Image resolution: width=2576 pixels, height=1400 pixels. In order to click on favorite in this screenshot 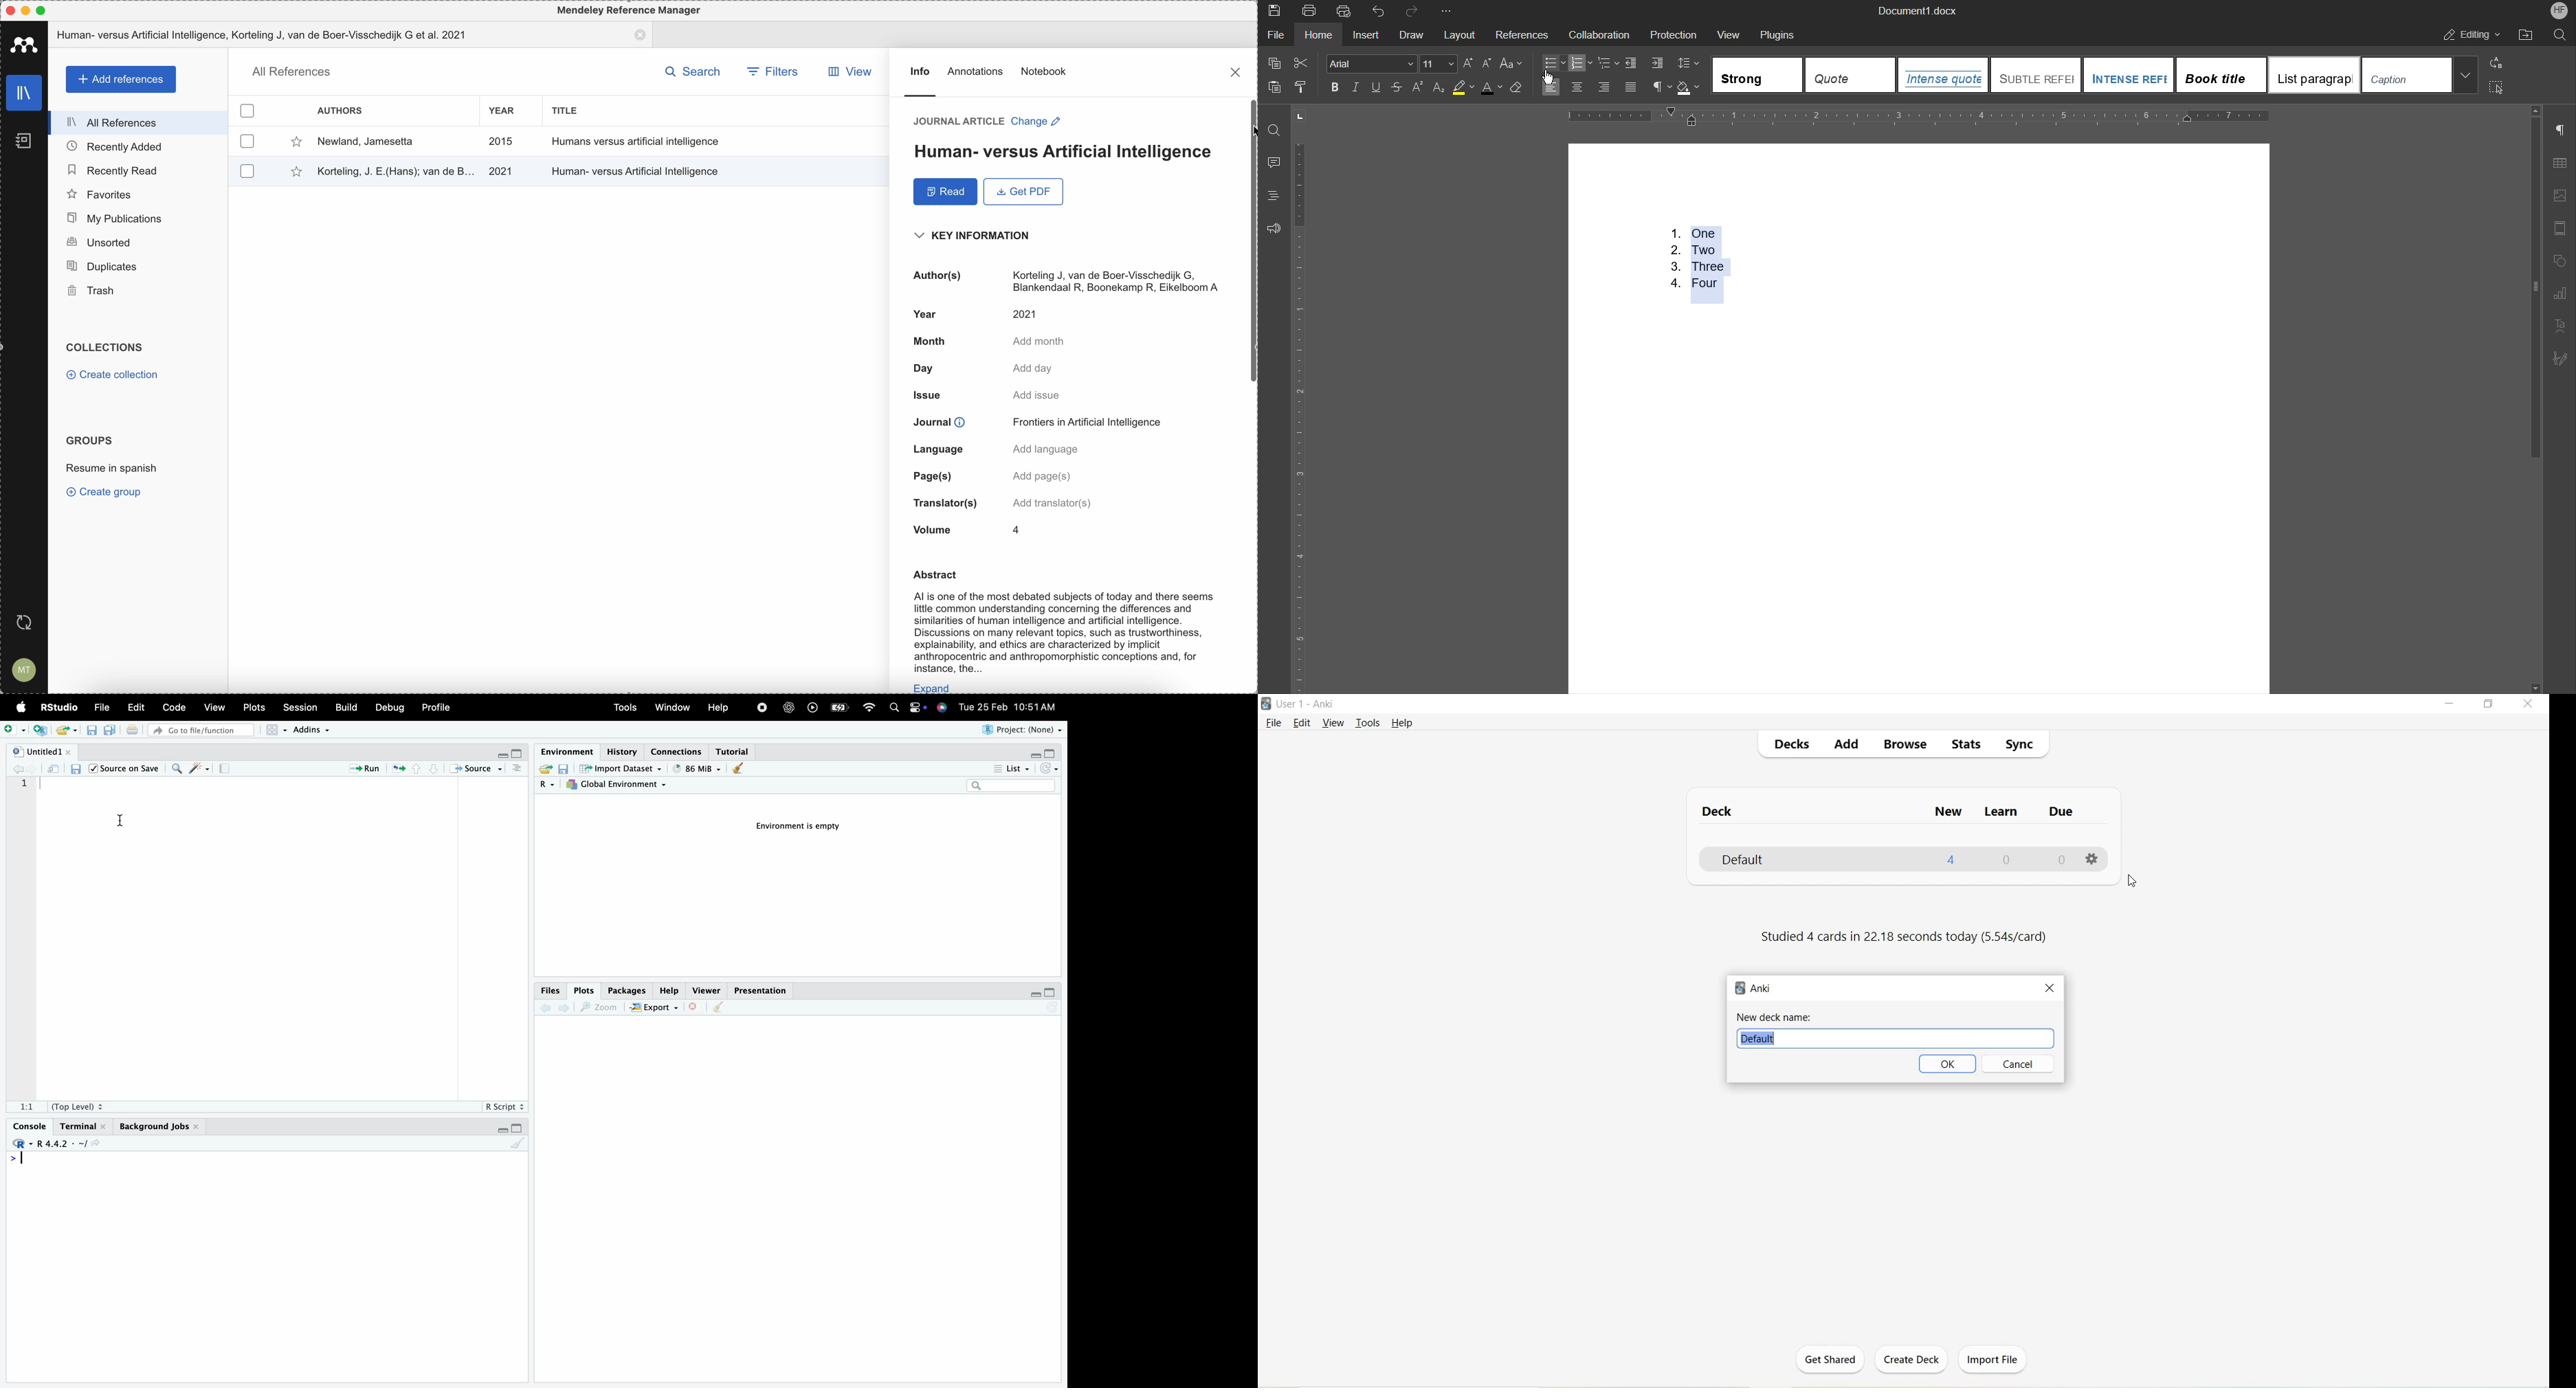, I will do `click(290, 173)`.